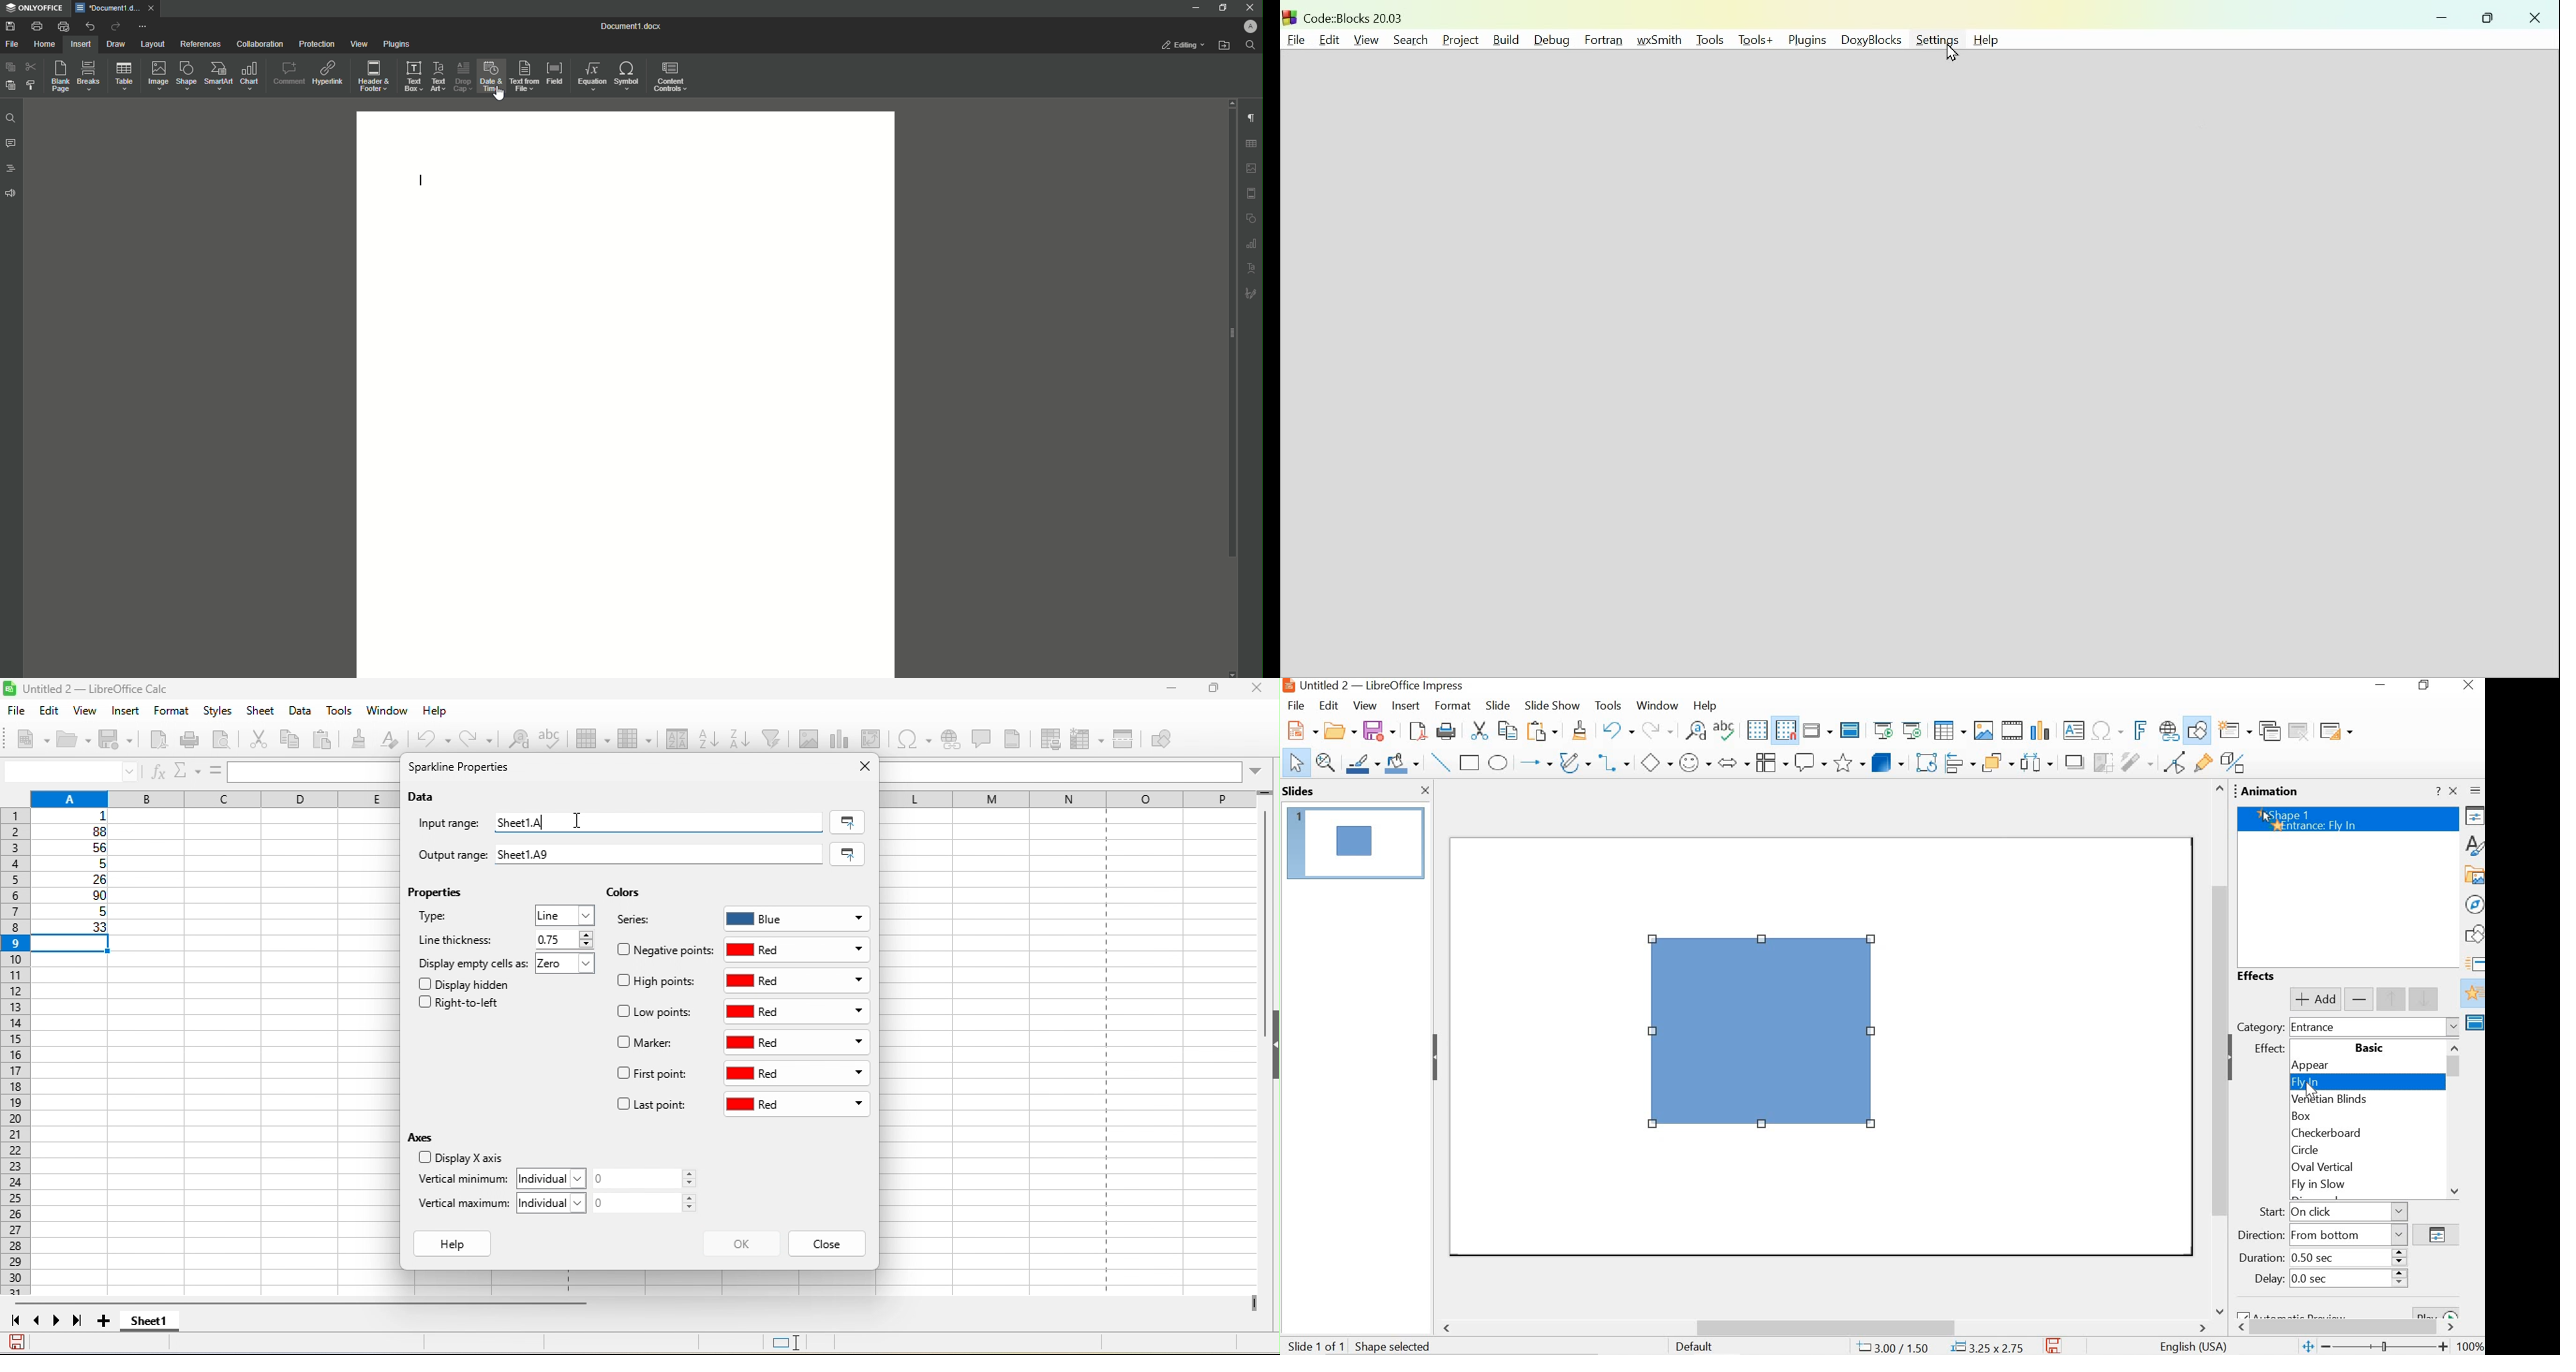  I want to click on copy, so click(1510, 730).